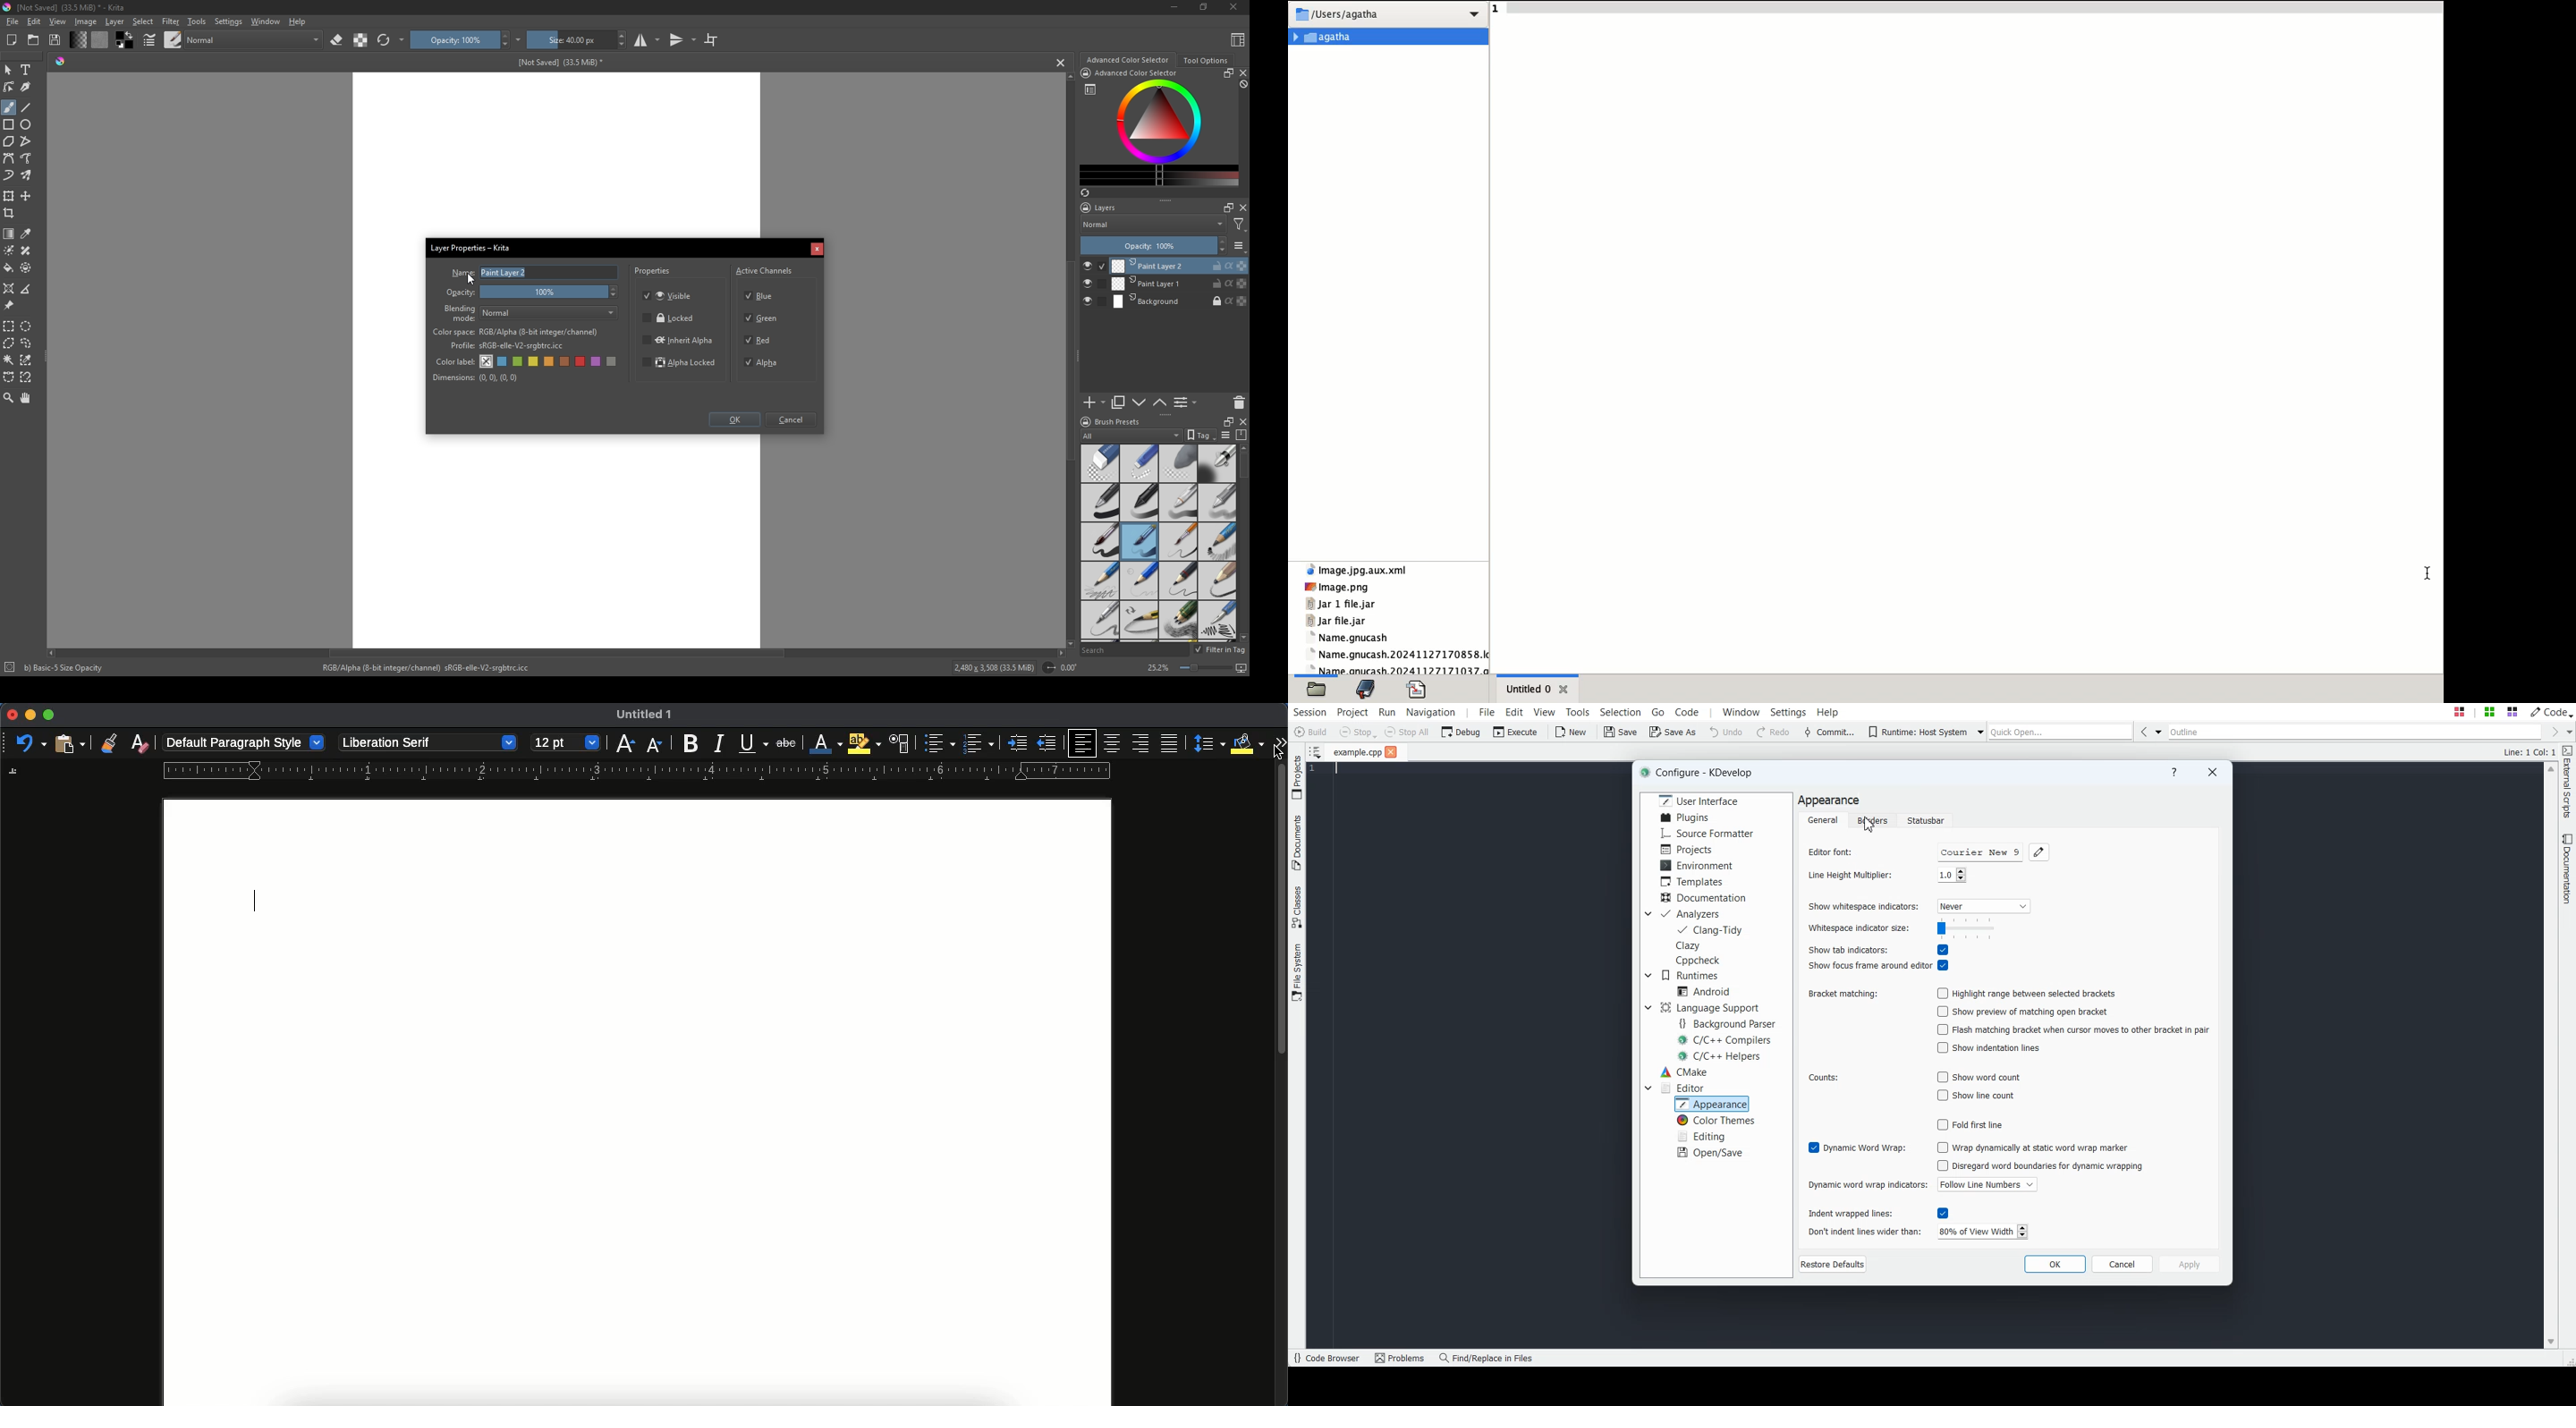 The height and width of the screenshot is (1428, 2576). Describe the element at coordinates (1100, 542) in the screenshot. I see `thick brush` at that location.